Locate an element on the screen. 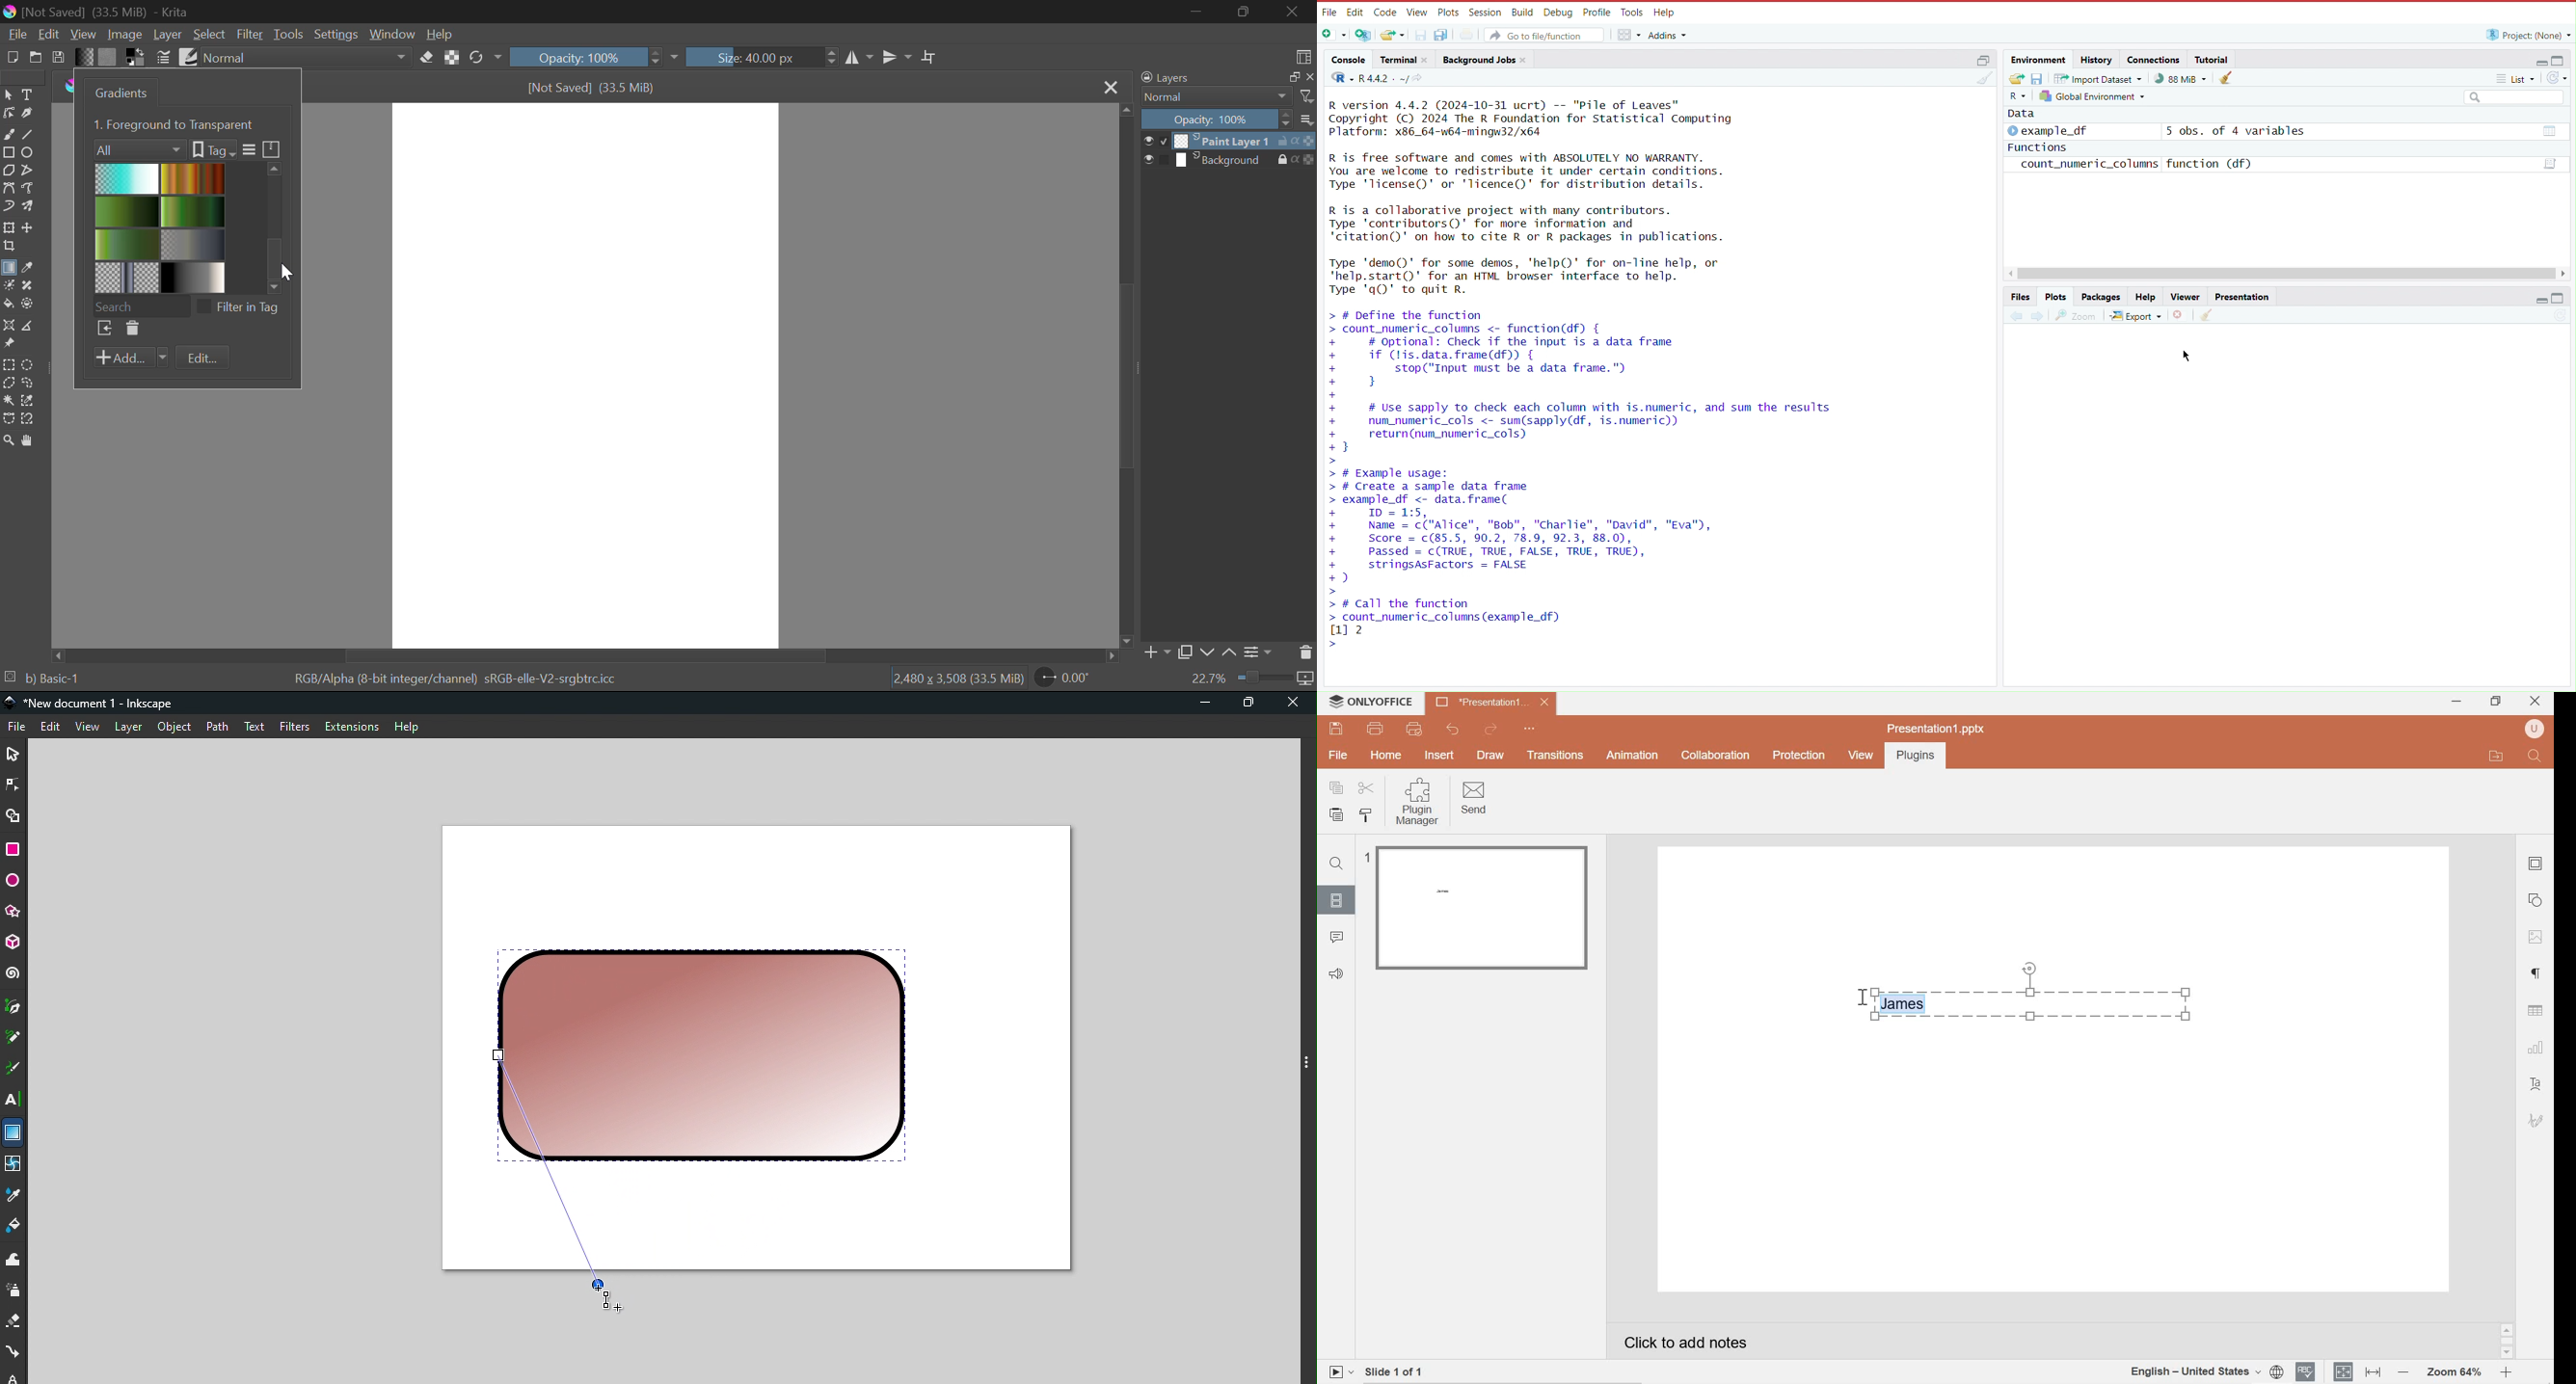 The height and width of the screenshot is (1400, 2576). slide 1 is located at coordinates (1478, 908).